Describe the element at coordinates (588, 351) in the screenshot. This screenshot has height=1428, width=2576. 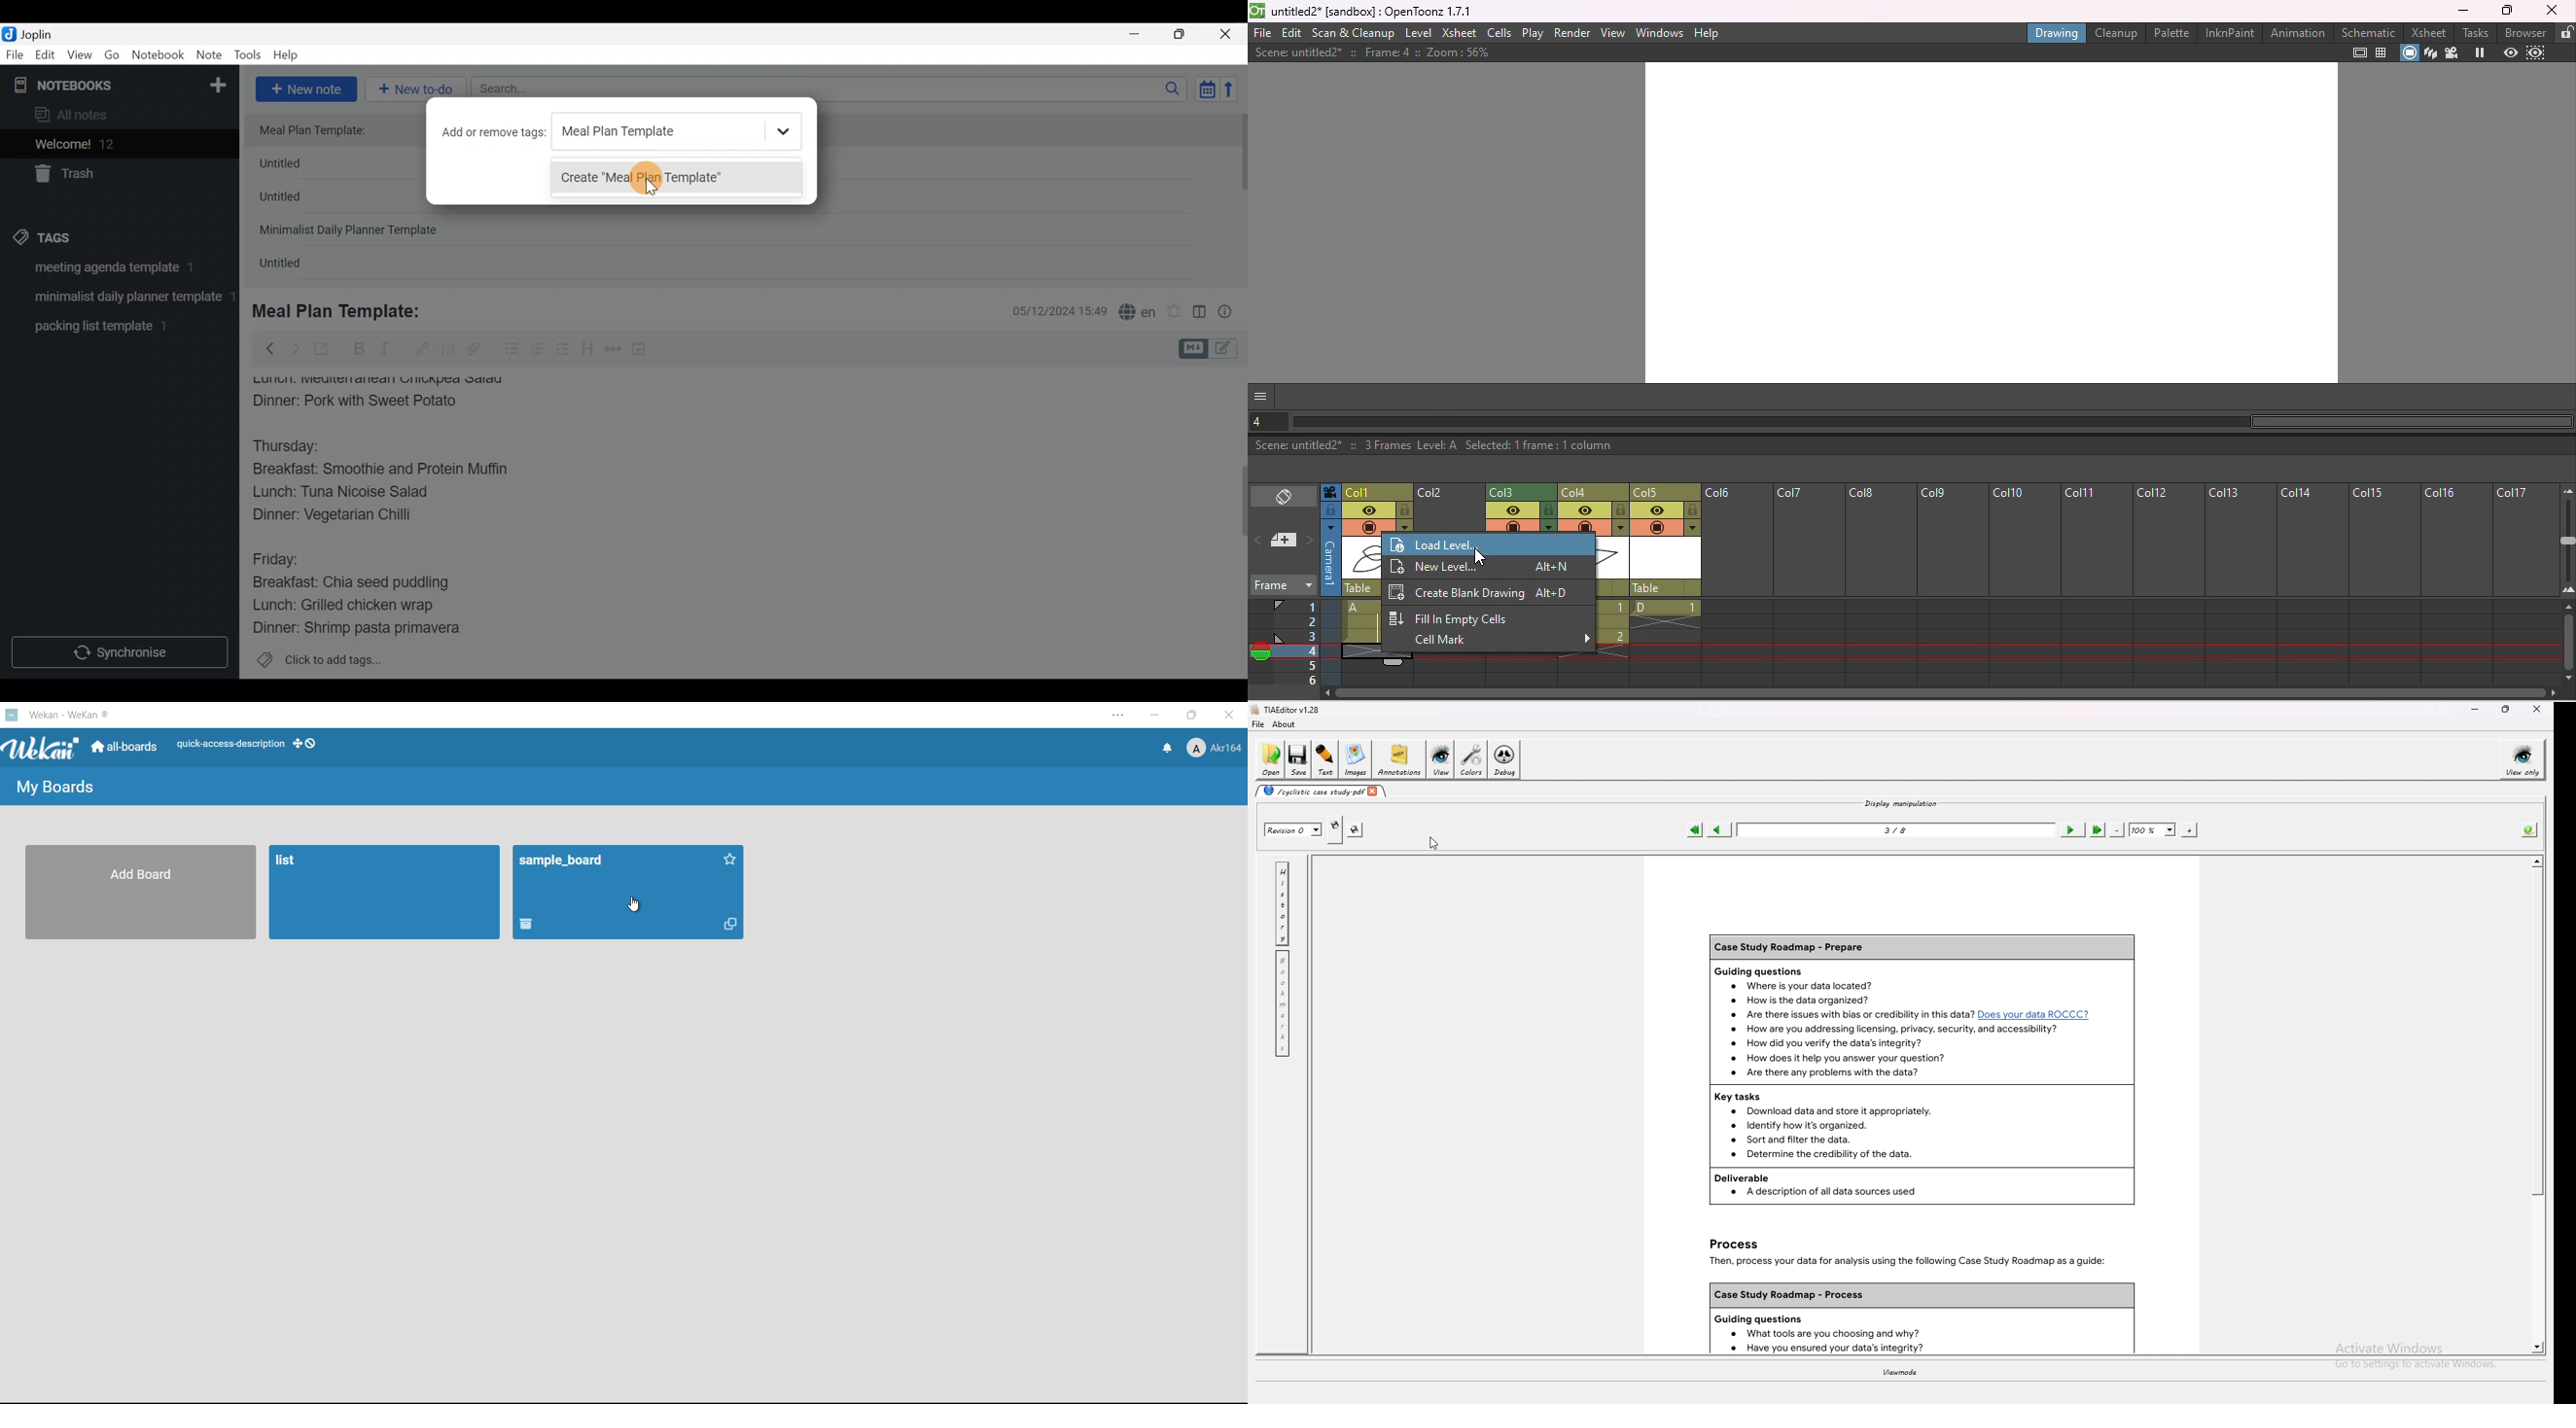
I see `Heading` at that location.